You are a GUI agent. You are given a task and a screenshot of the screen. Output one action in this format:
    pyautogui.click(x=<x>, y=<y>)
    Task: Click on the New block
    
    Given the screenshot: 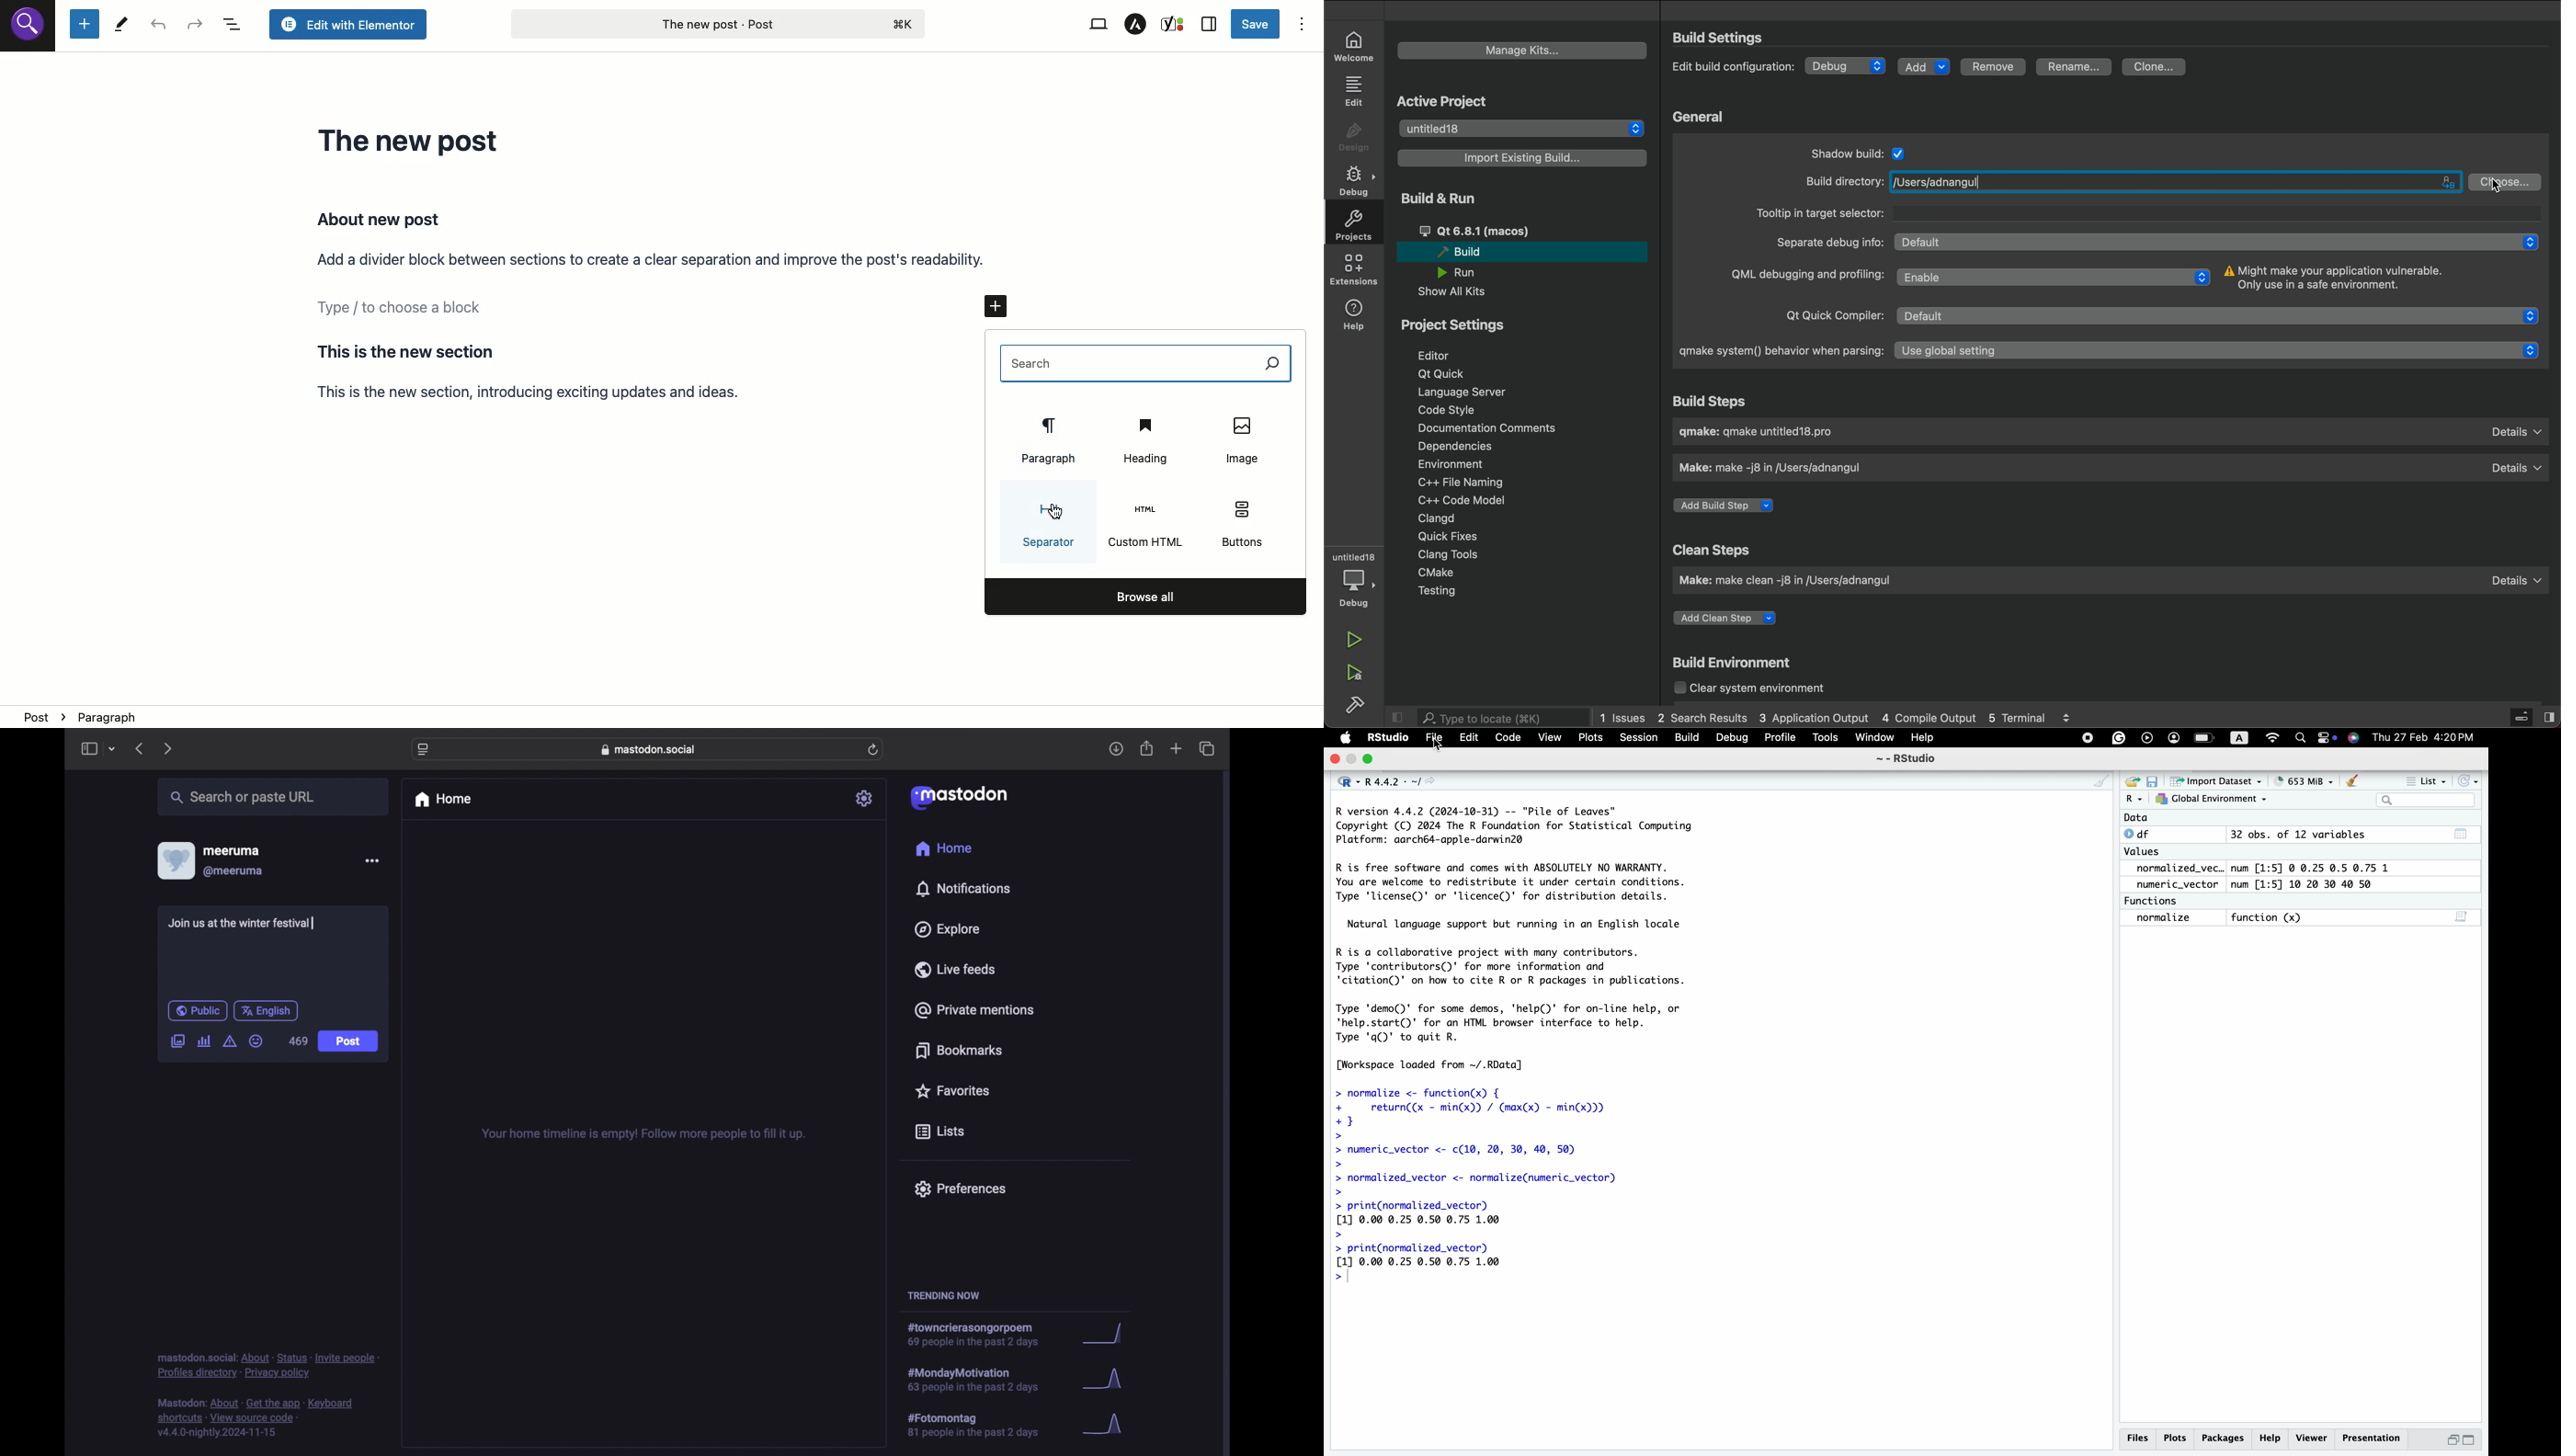 What is the action you would take?
    pyautogui.click(x=84, y=25)
    